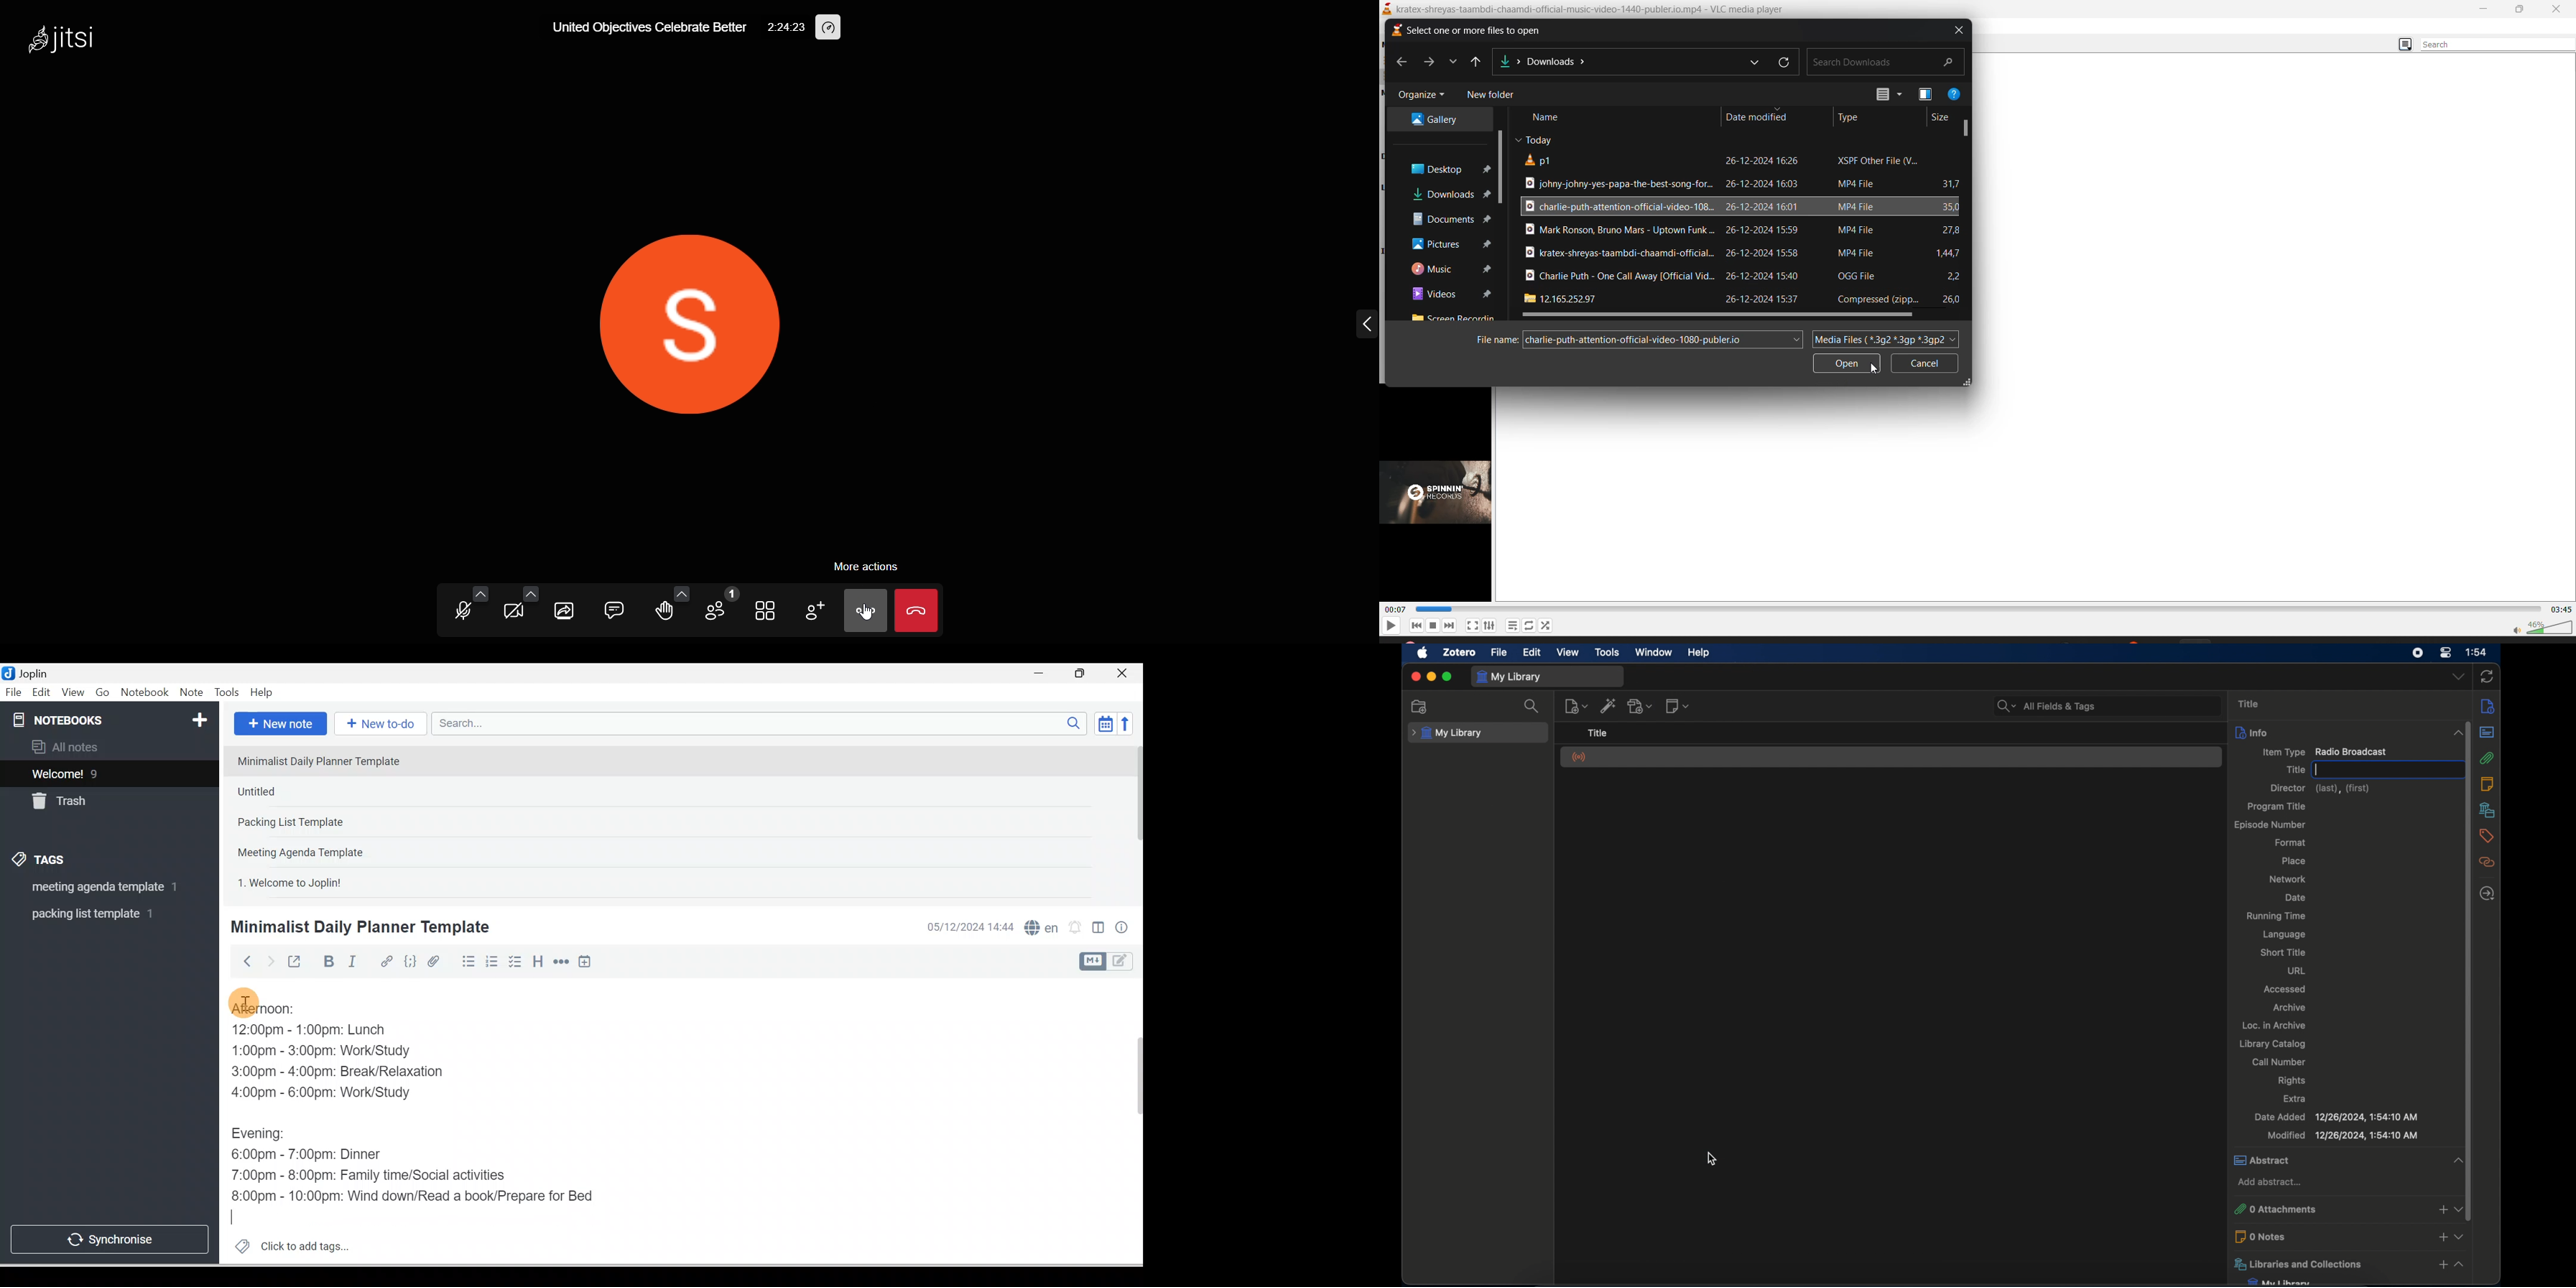  I want to click on Maximise, so click(1085, 674).